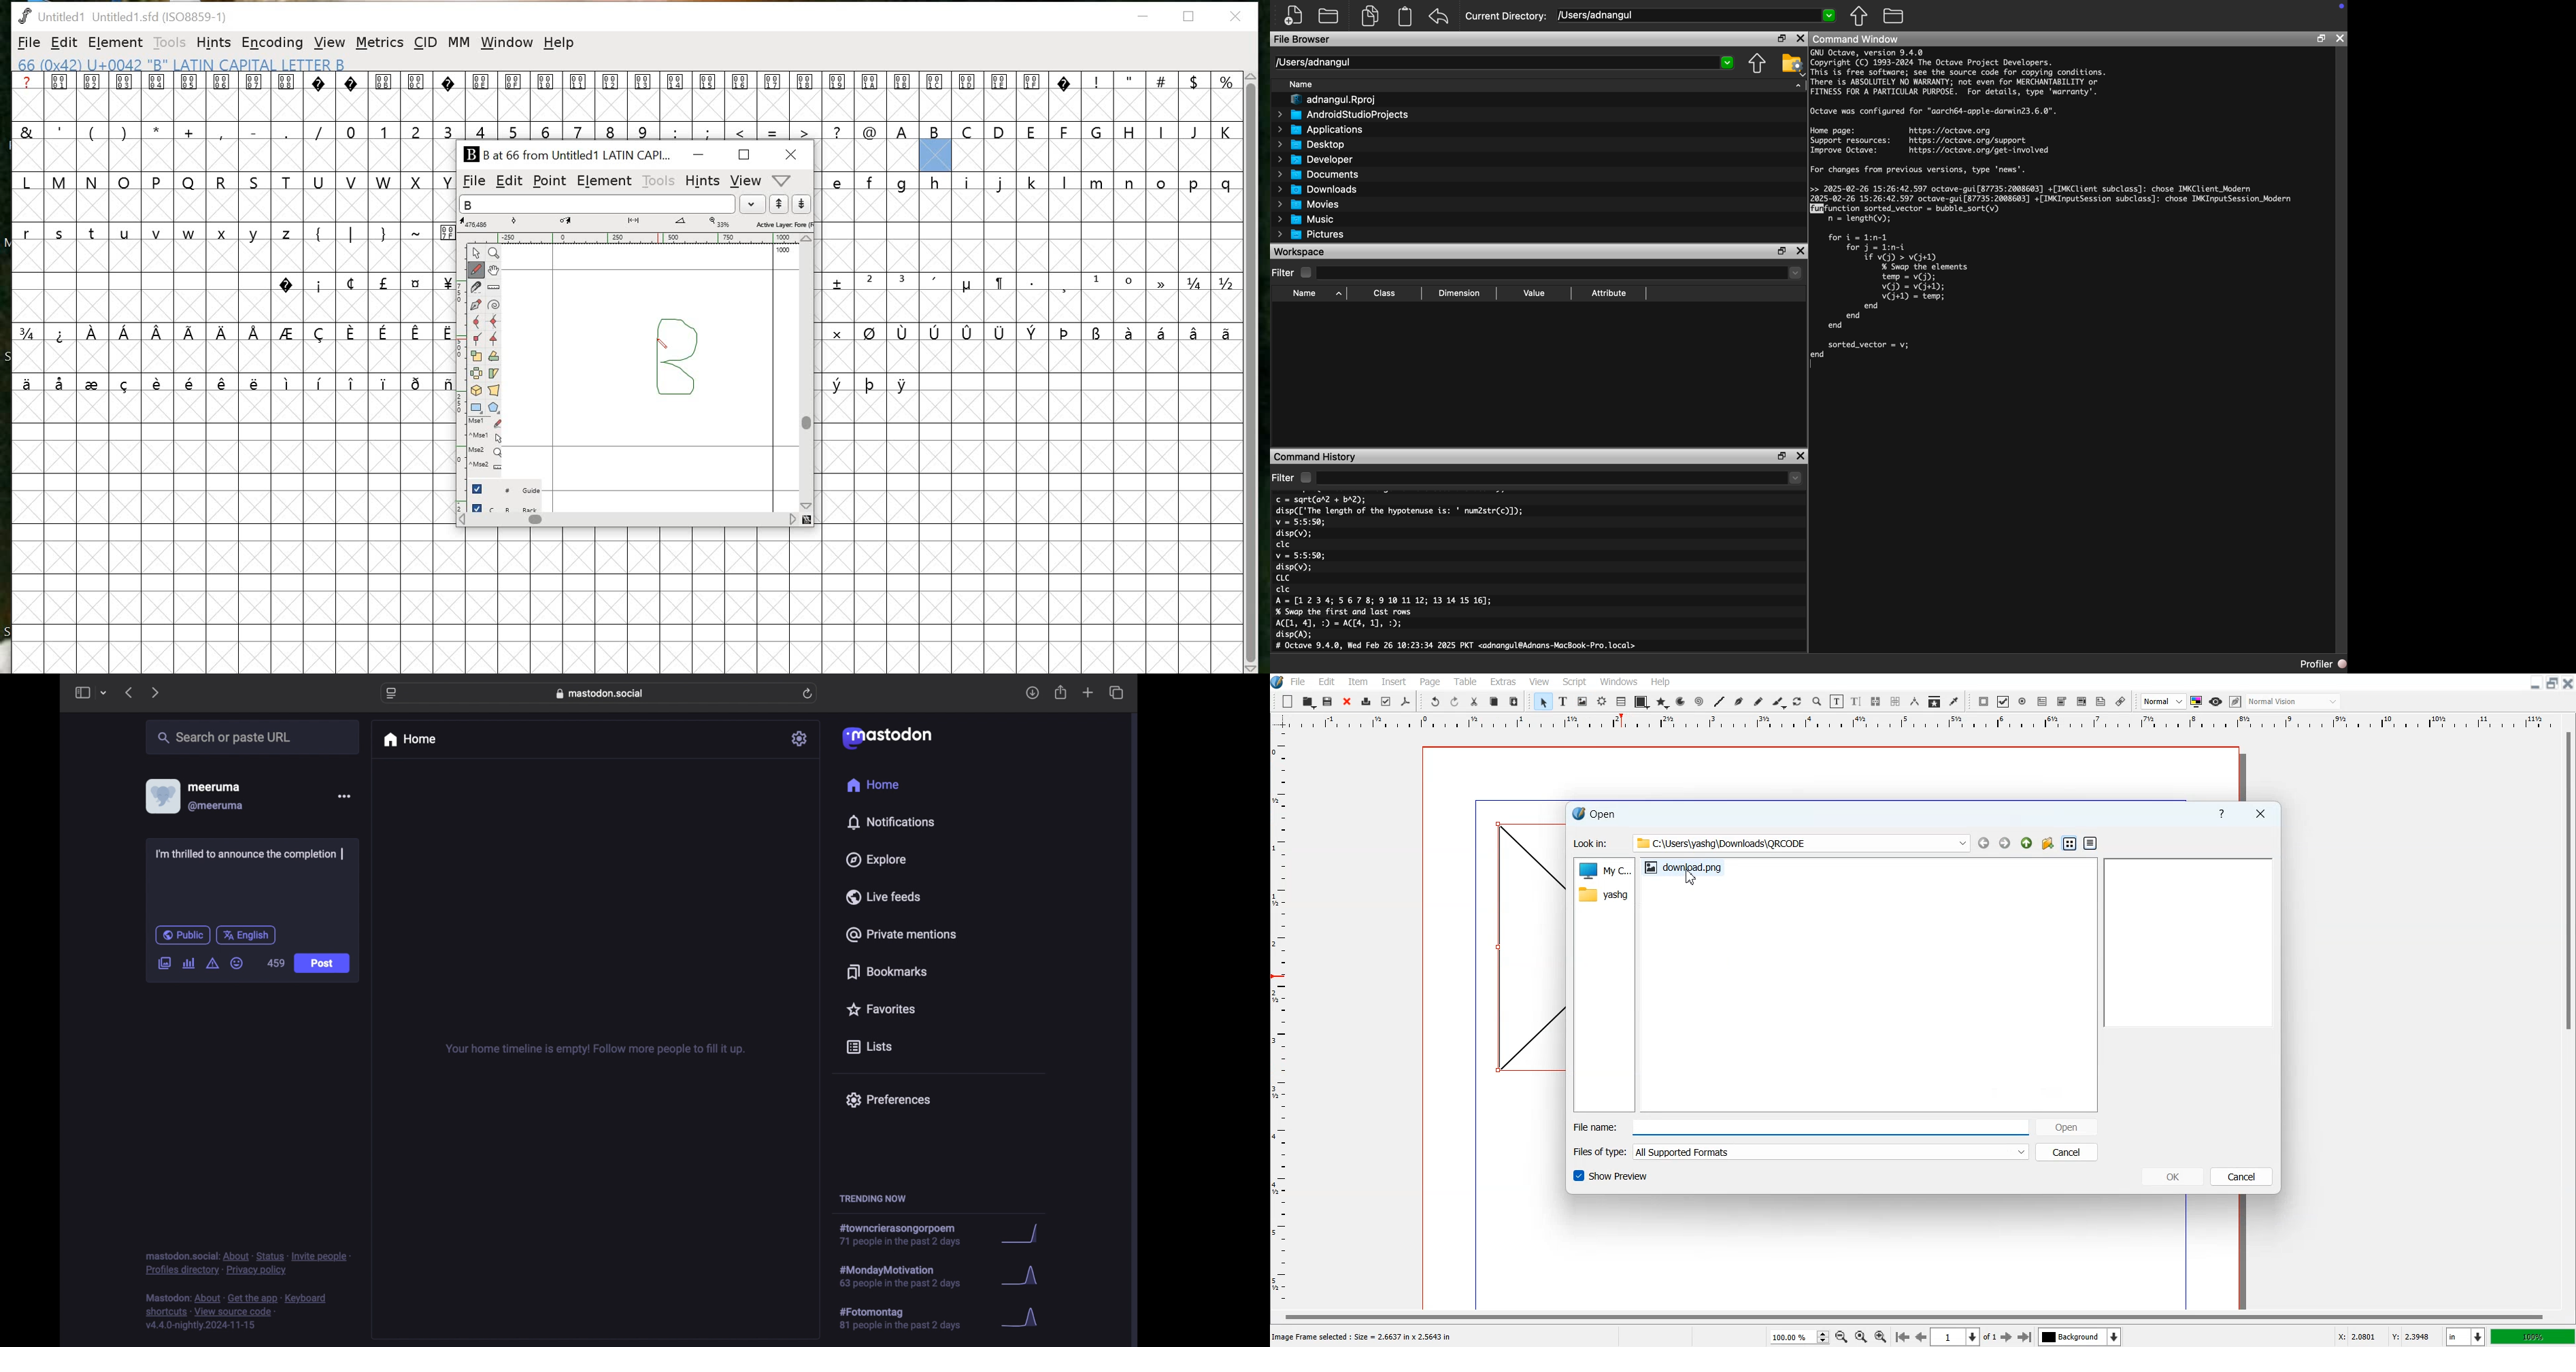 This screenshot has height=1372, width=2576. Describe the element at coordinates (1238, 17) in the screenshot. I see `close` at that location.